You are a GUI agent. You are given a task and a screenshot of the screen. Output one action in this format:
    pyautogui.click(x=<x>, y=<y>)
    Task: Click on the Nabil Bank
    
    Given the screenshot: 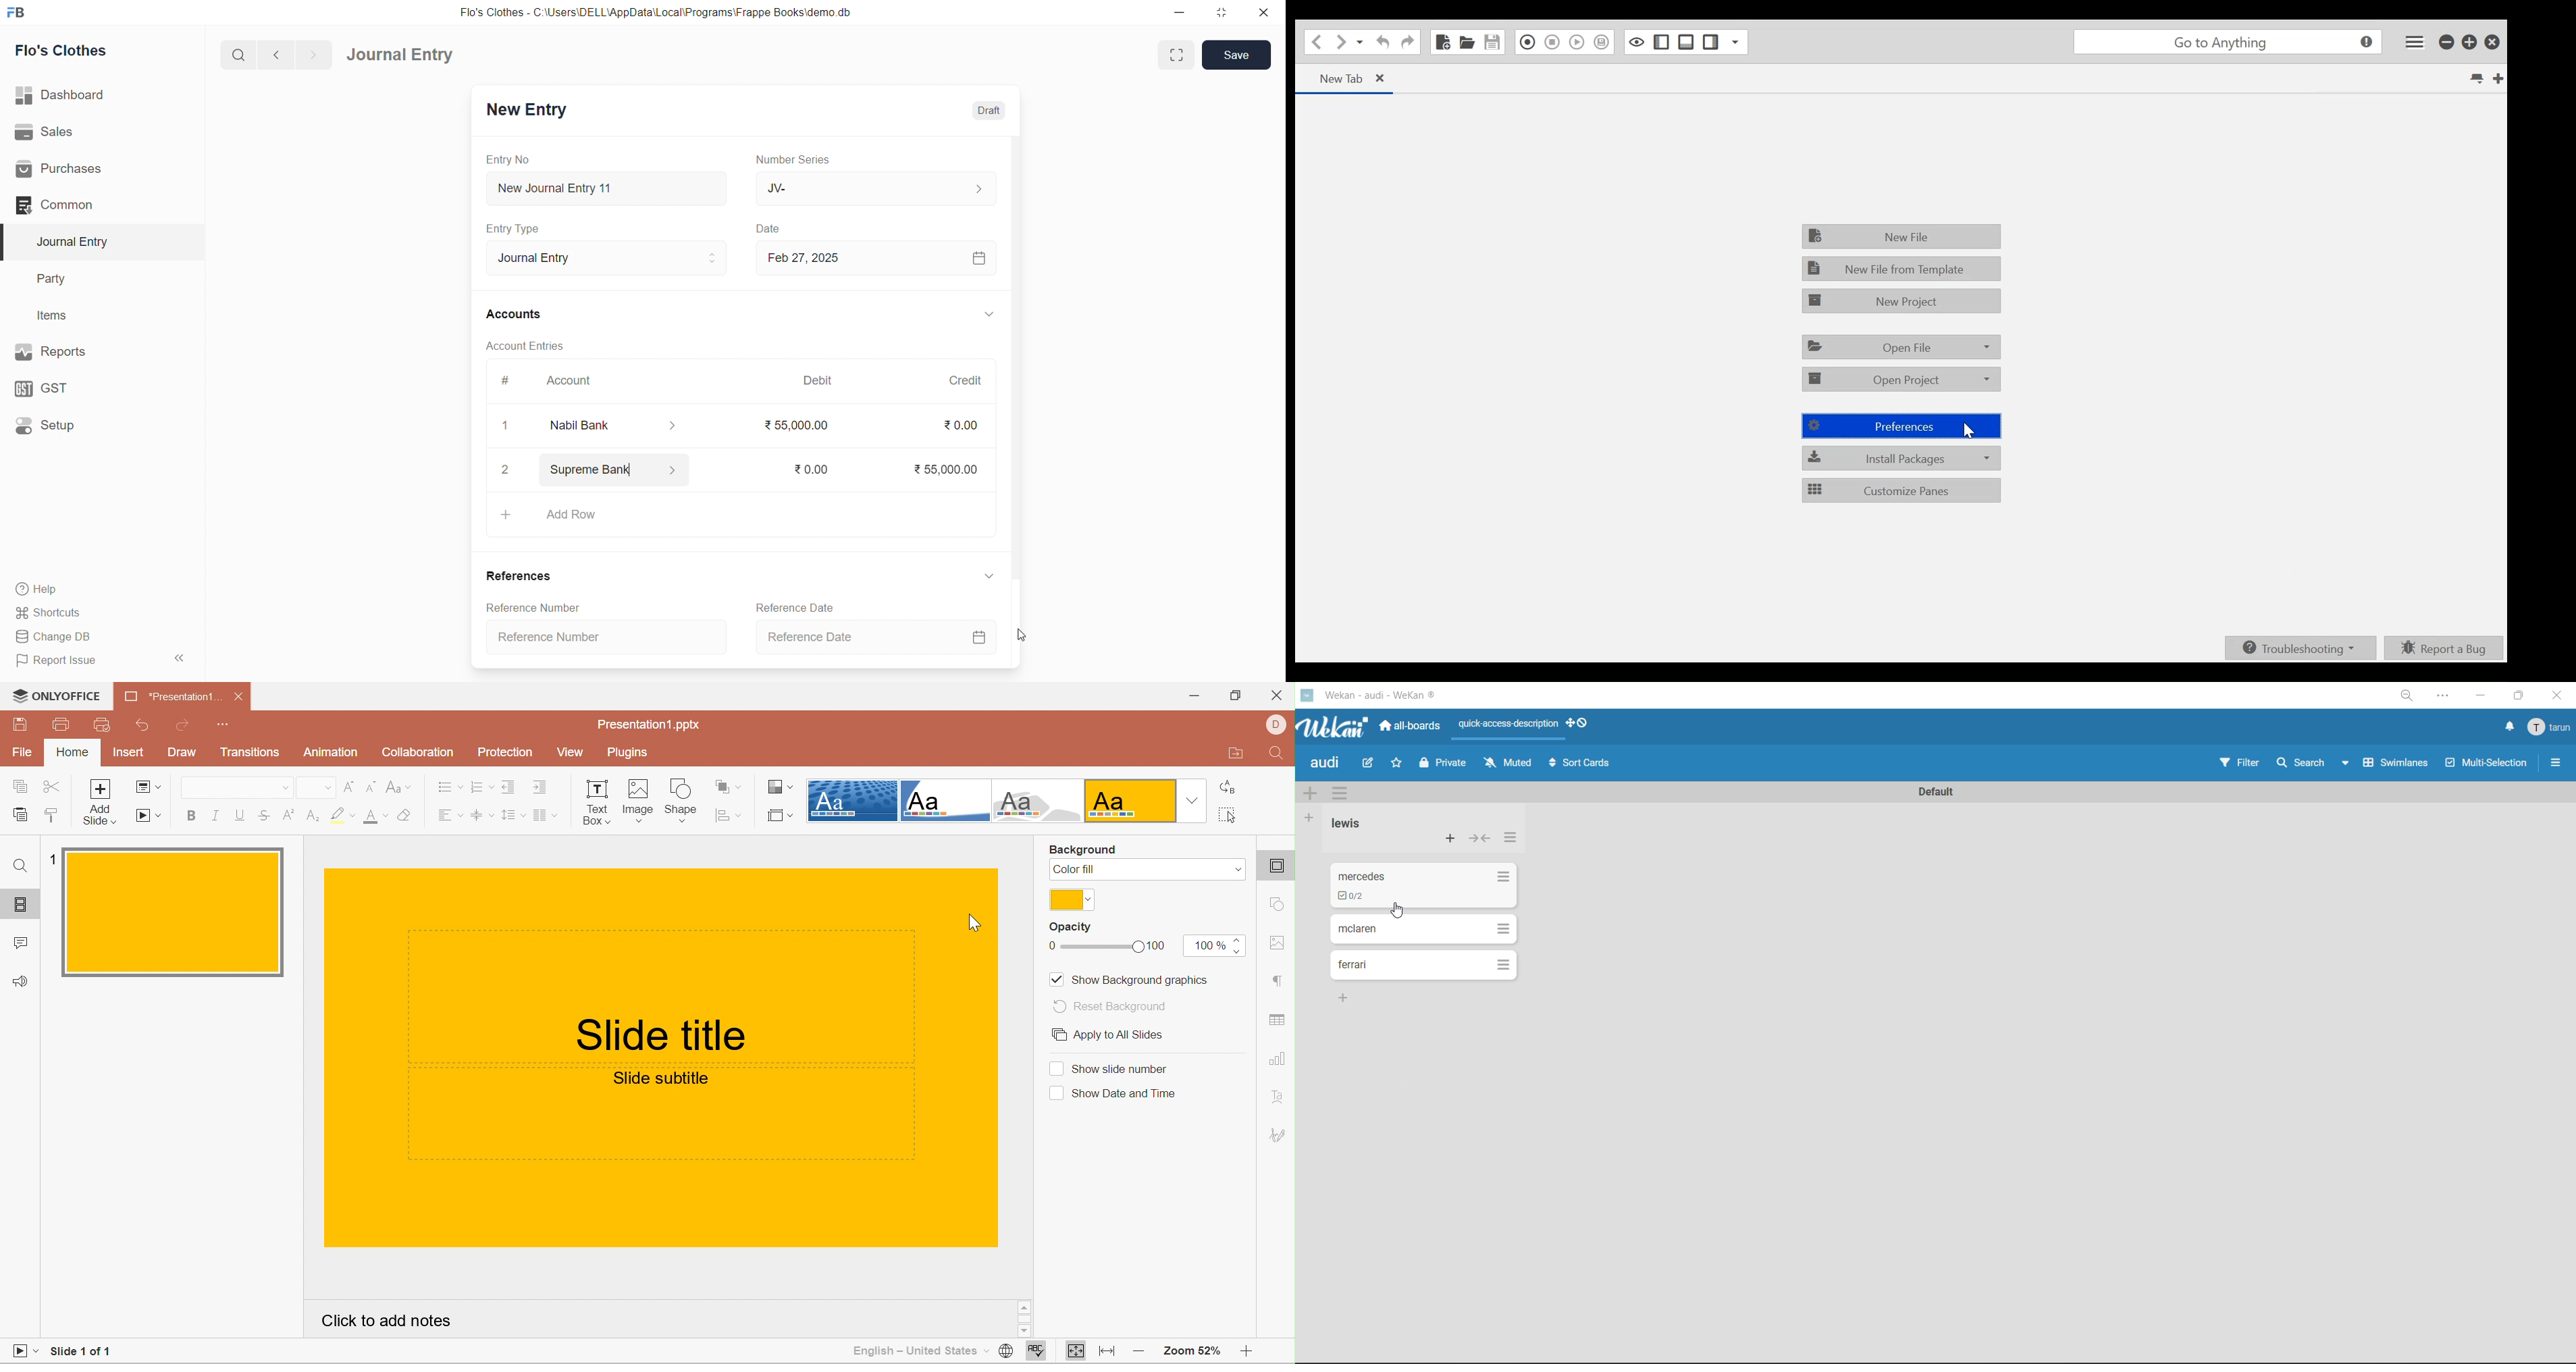 What is the action you would take?
    pyautogui.click(x=614, y=427)
    